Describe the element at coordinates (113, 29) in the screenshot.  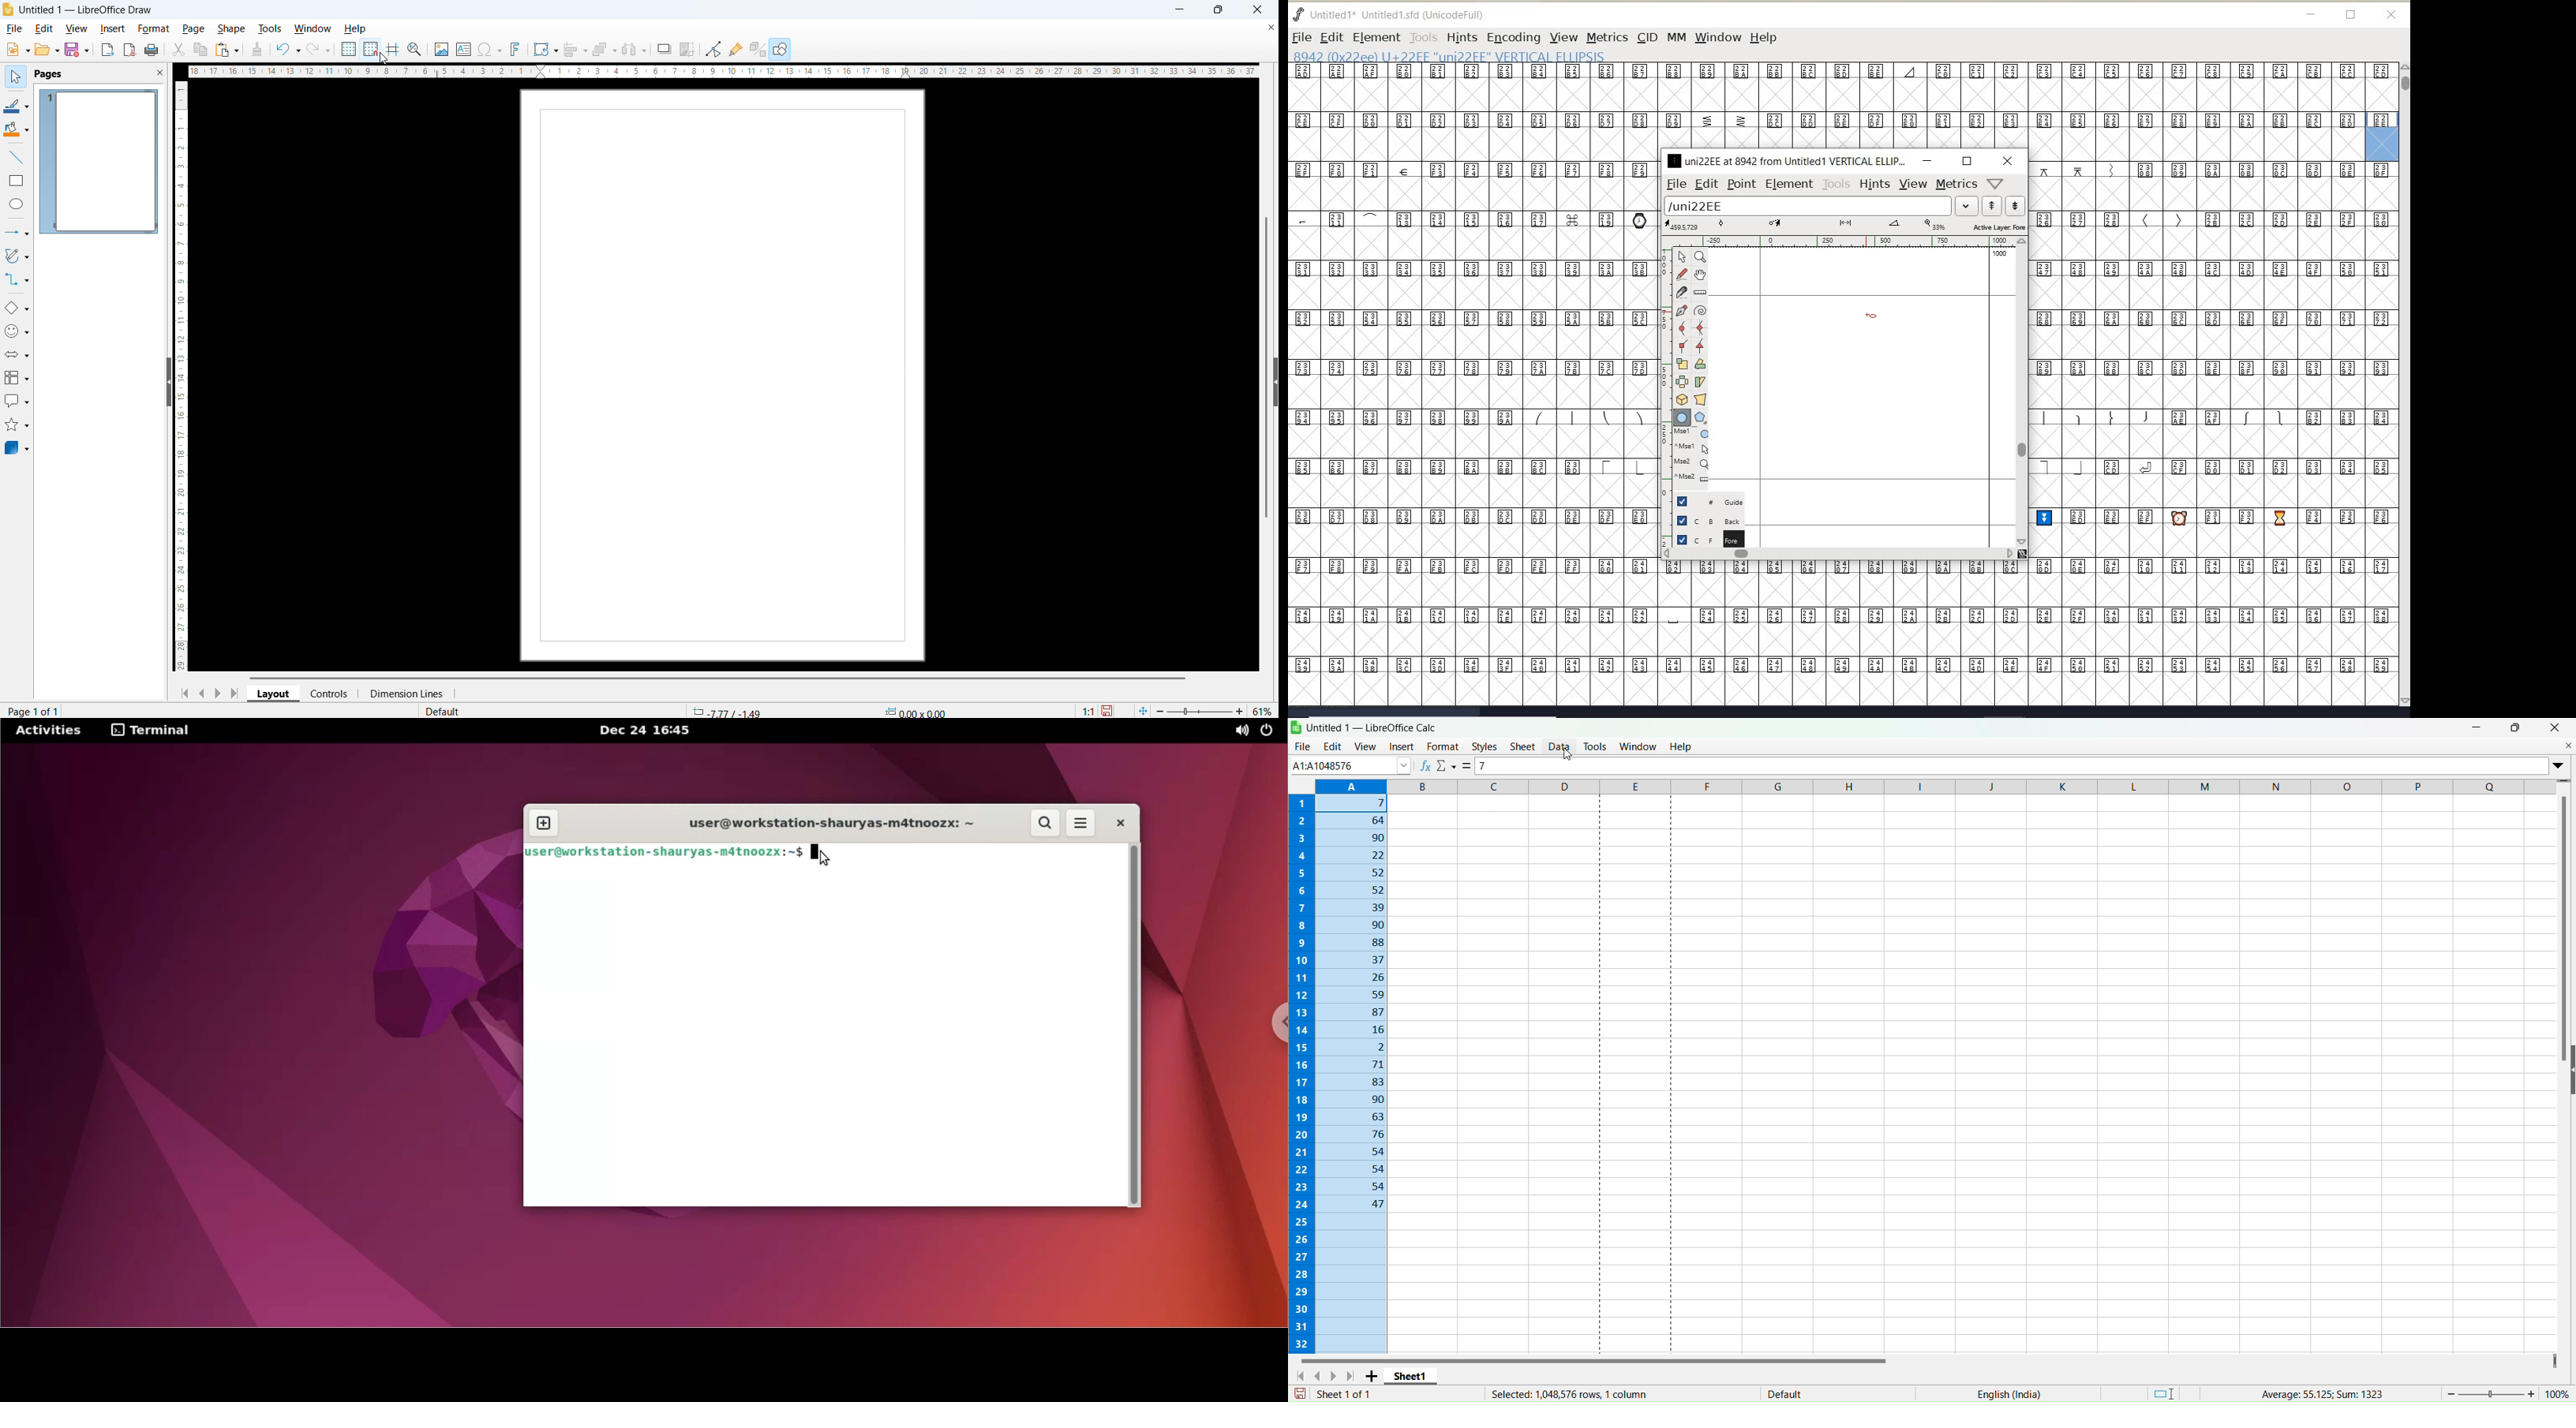
I see `Insert ` at that location.